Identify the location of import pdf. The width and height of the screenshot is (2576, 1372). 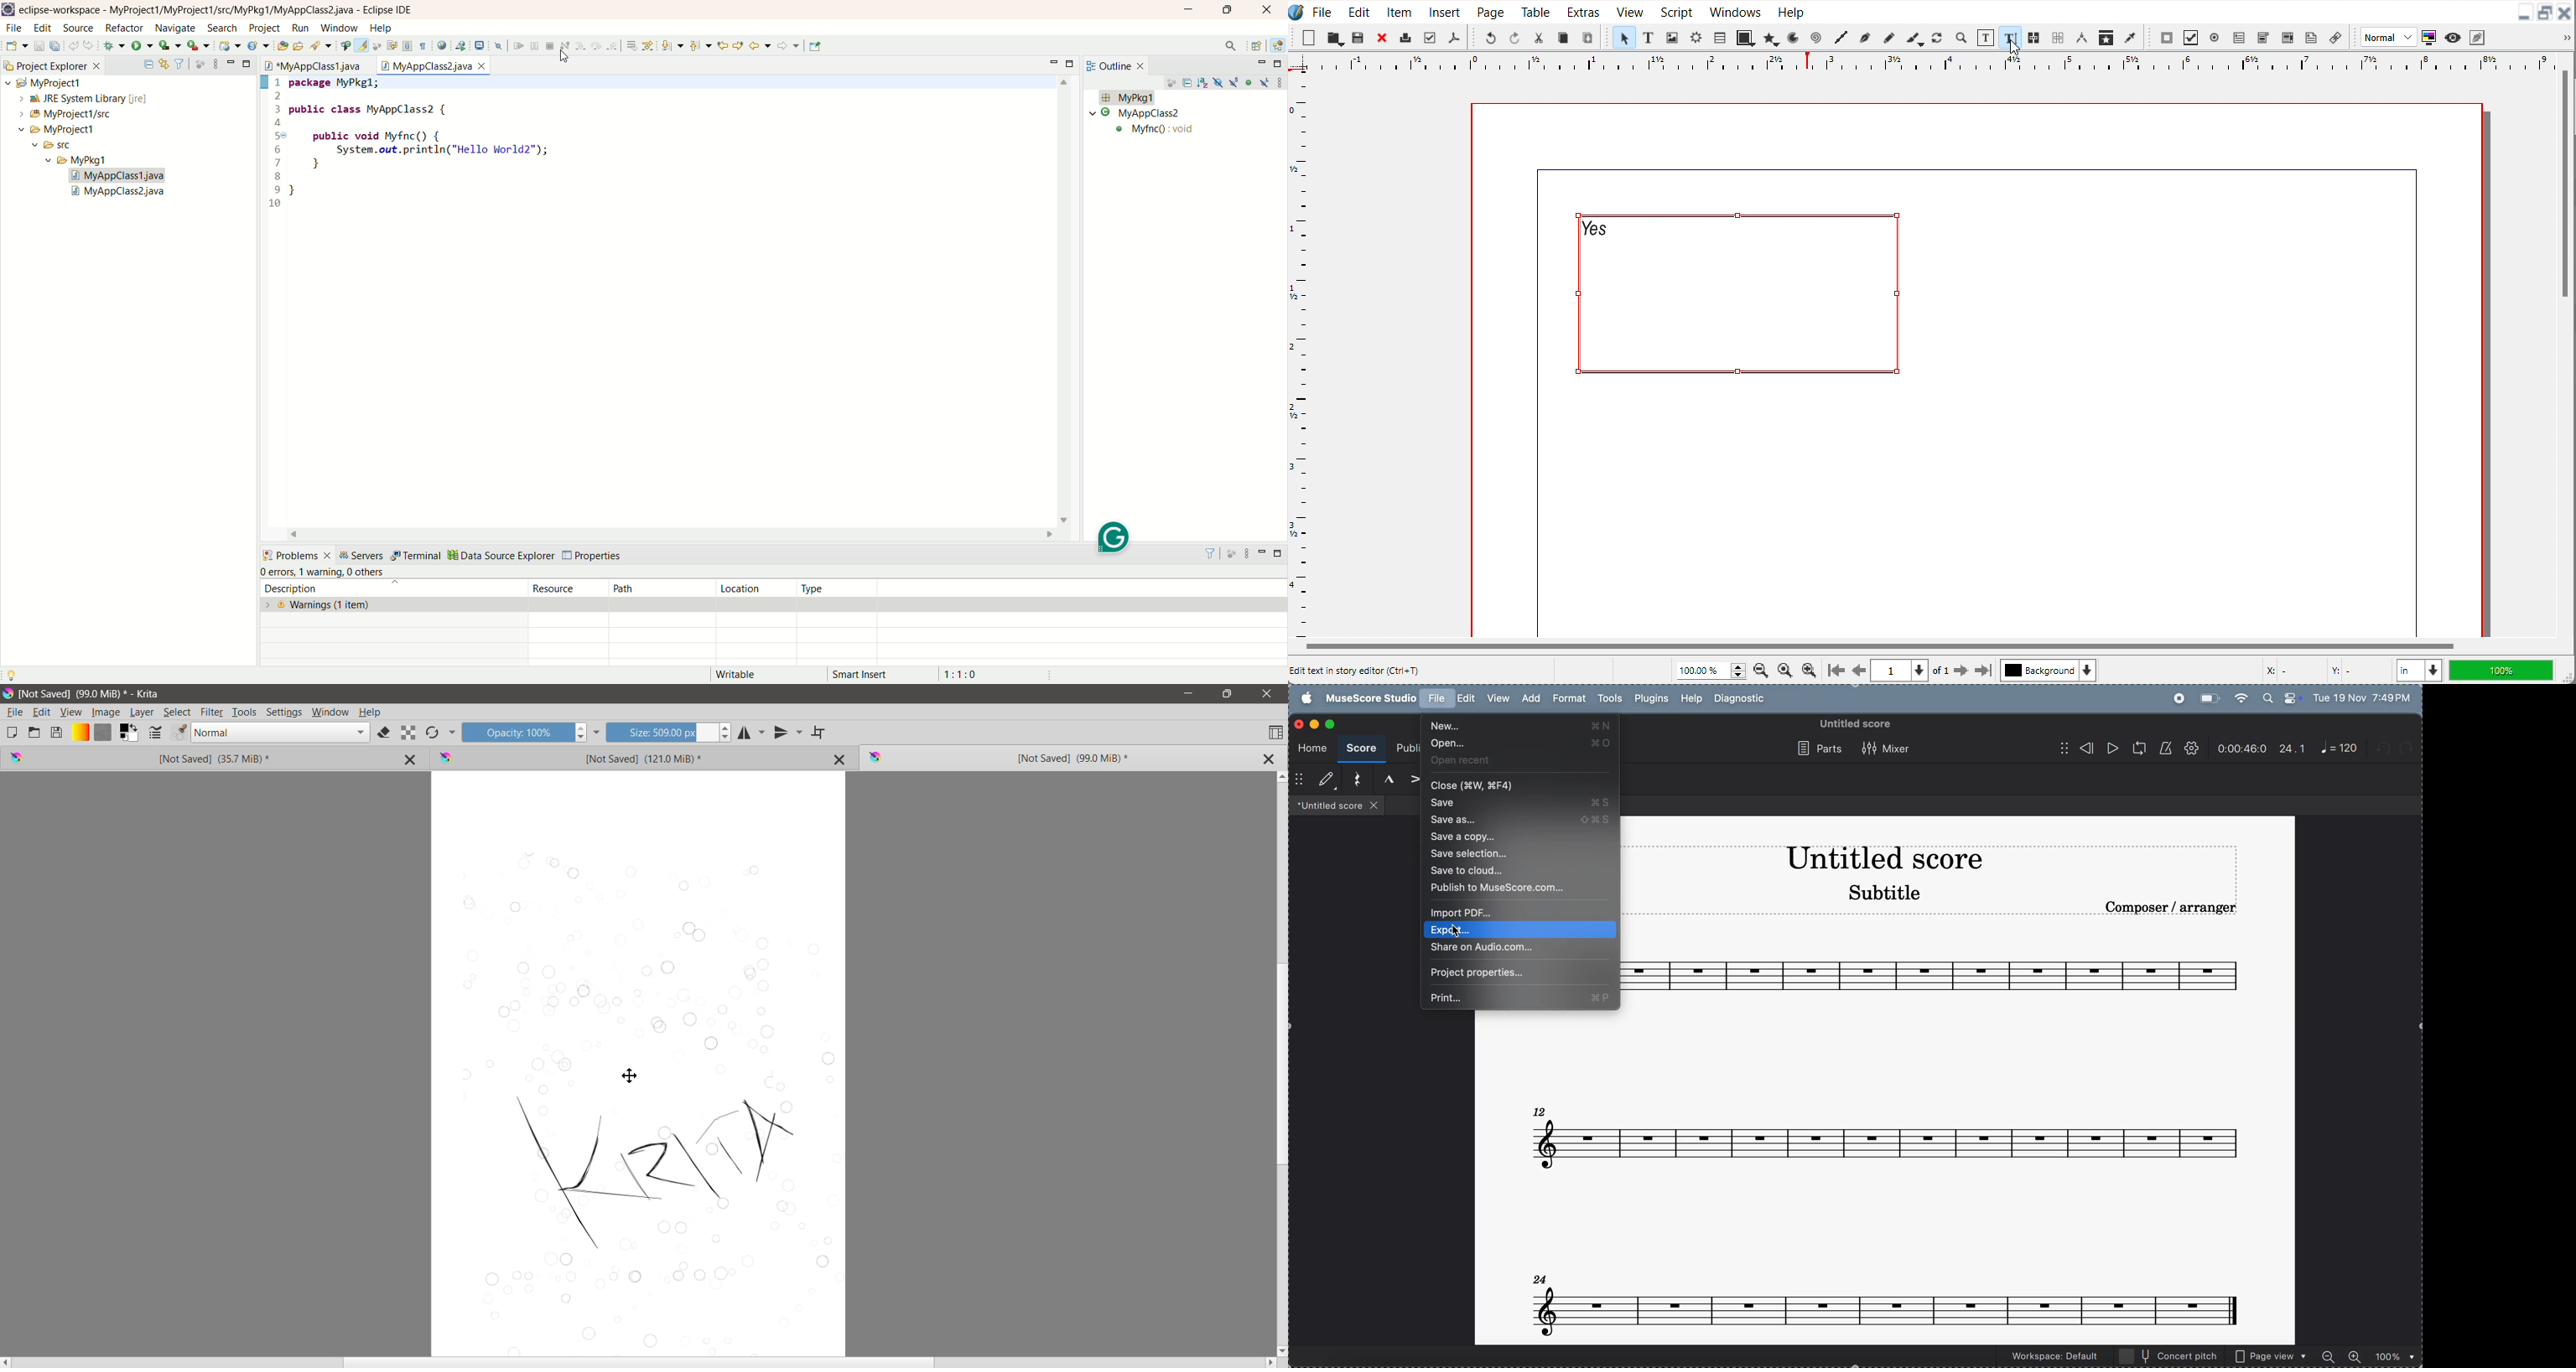
(1524, 913).